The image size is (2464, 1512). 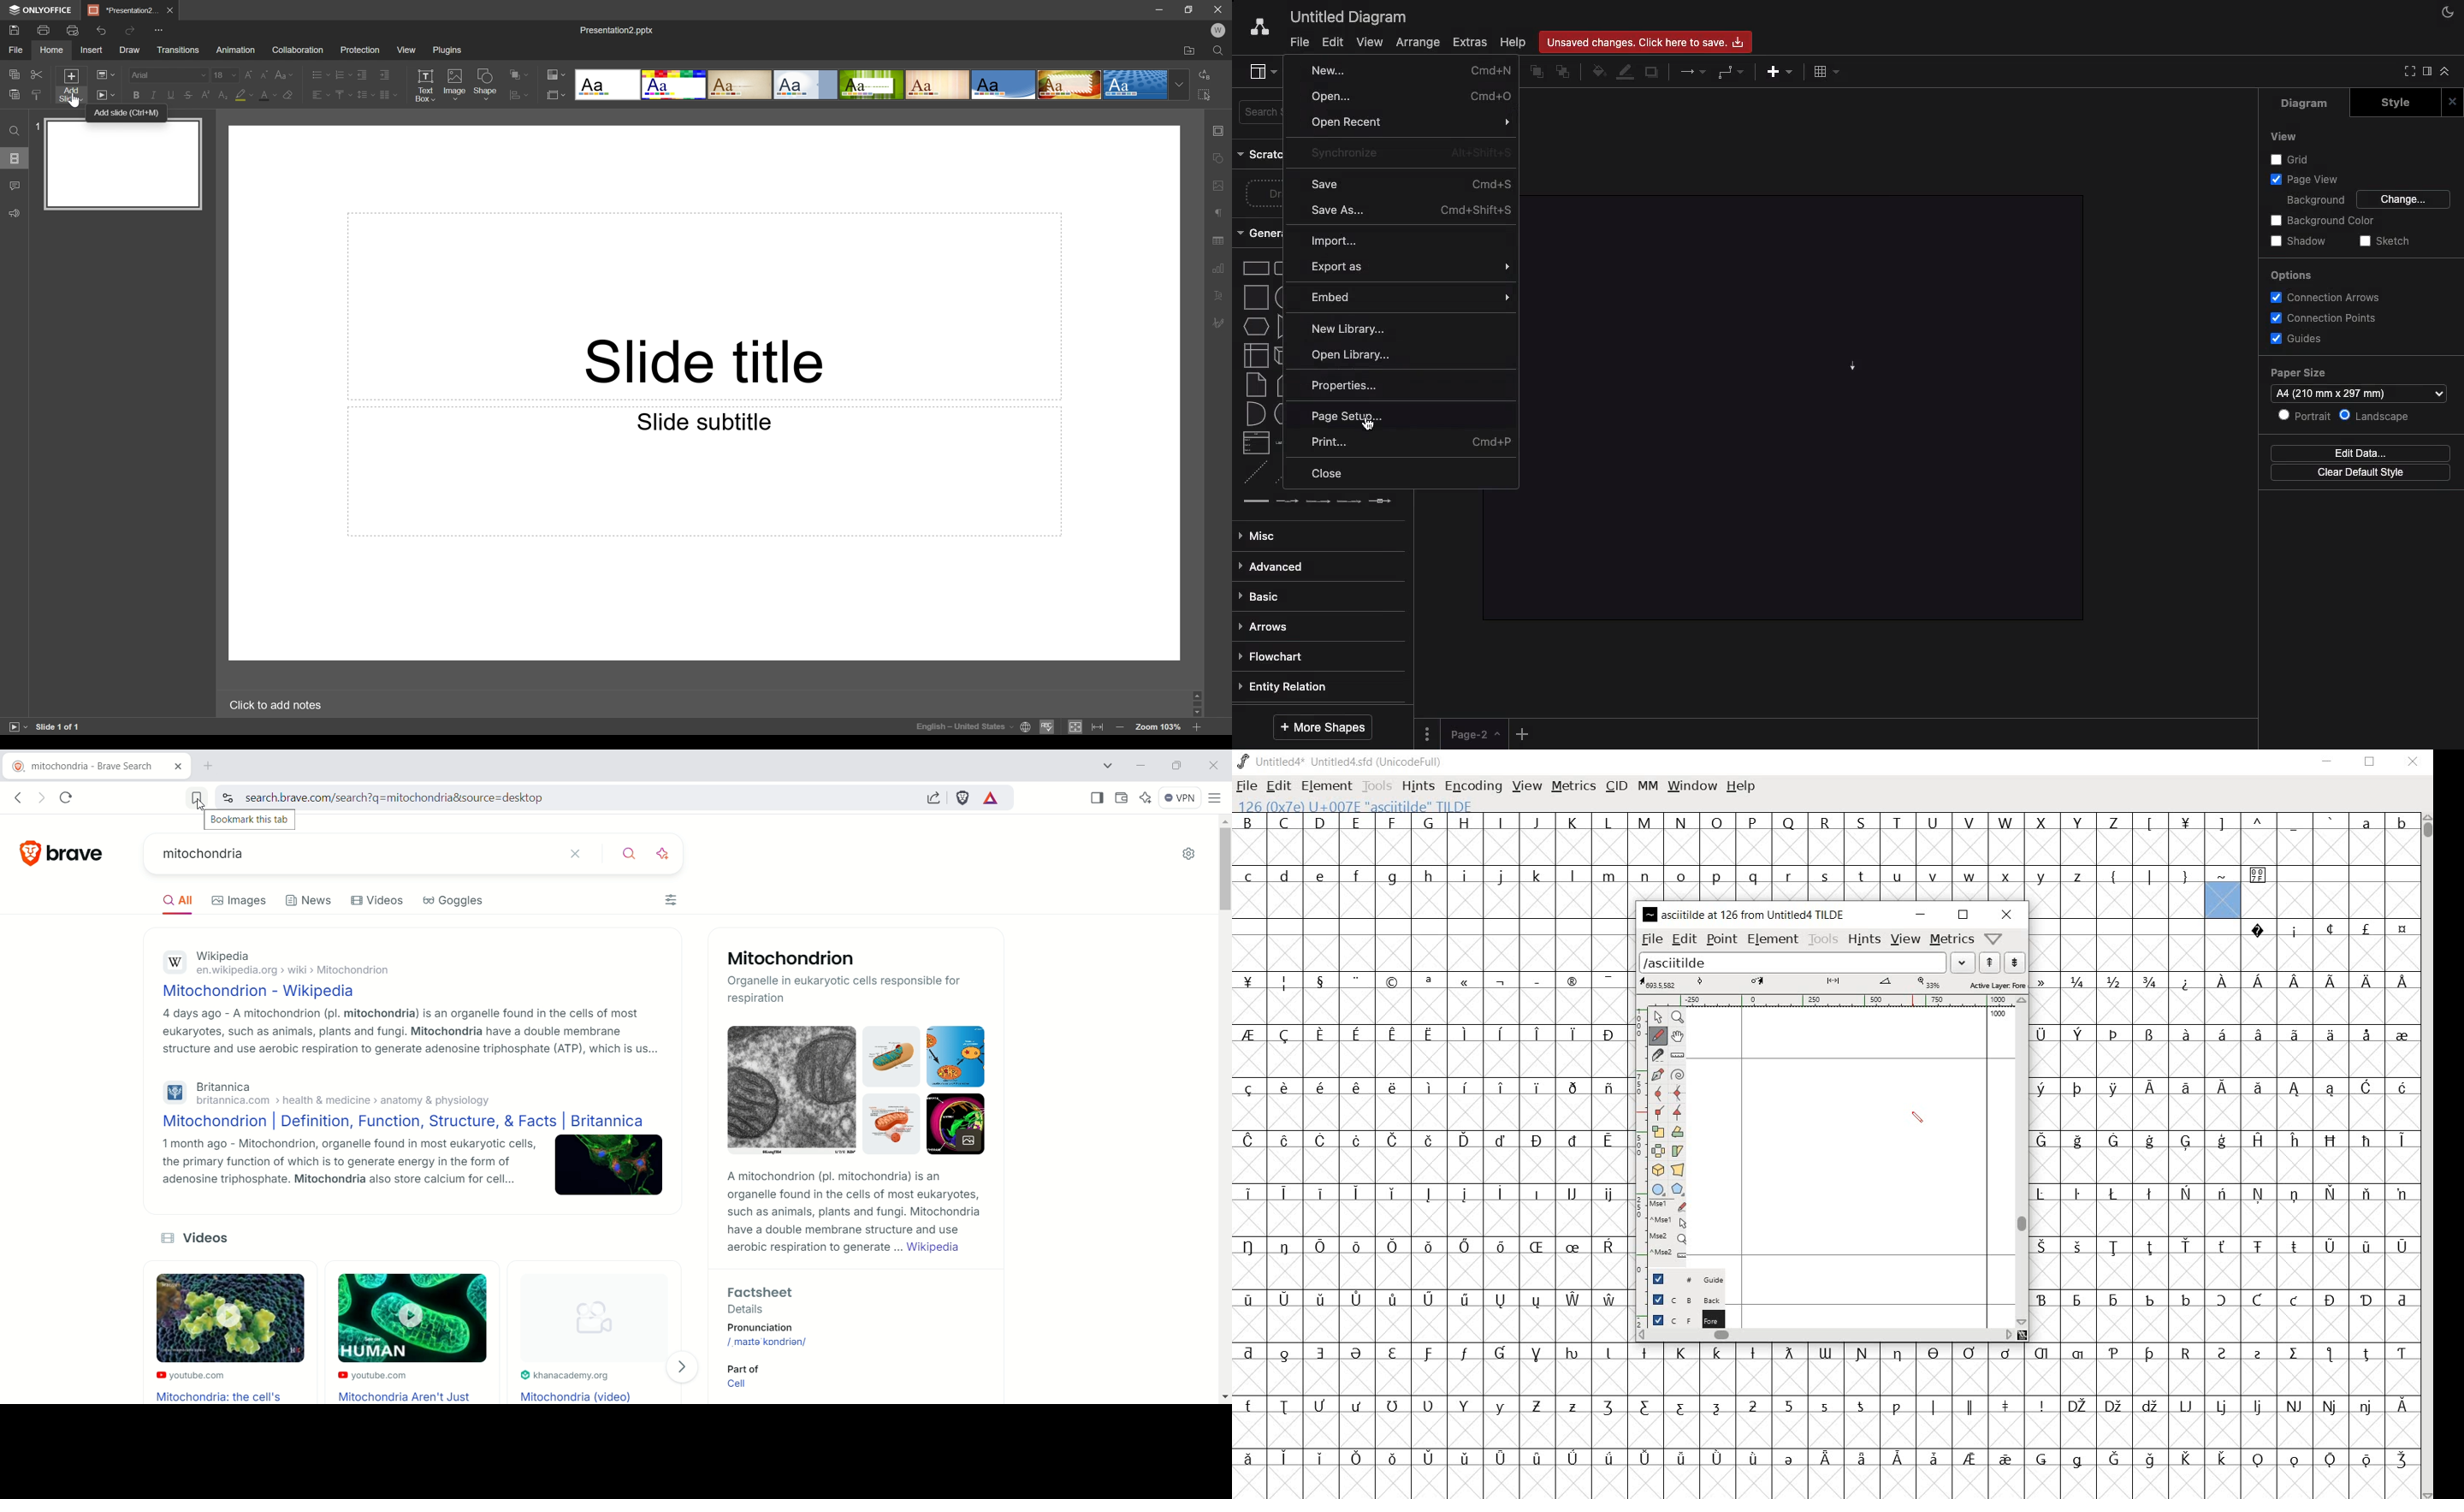 I want to click on TOOLS, so click(x=1377, y=786).